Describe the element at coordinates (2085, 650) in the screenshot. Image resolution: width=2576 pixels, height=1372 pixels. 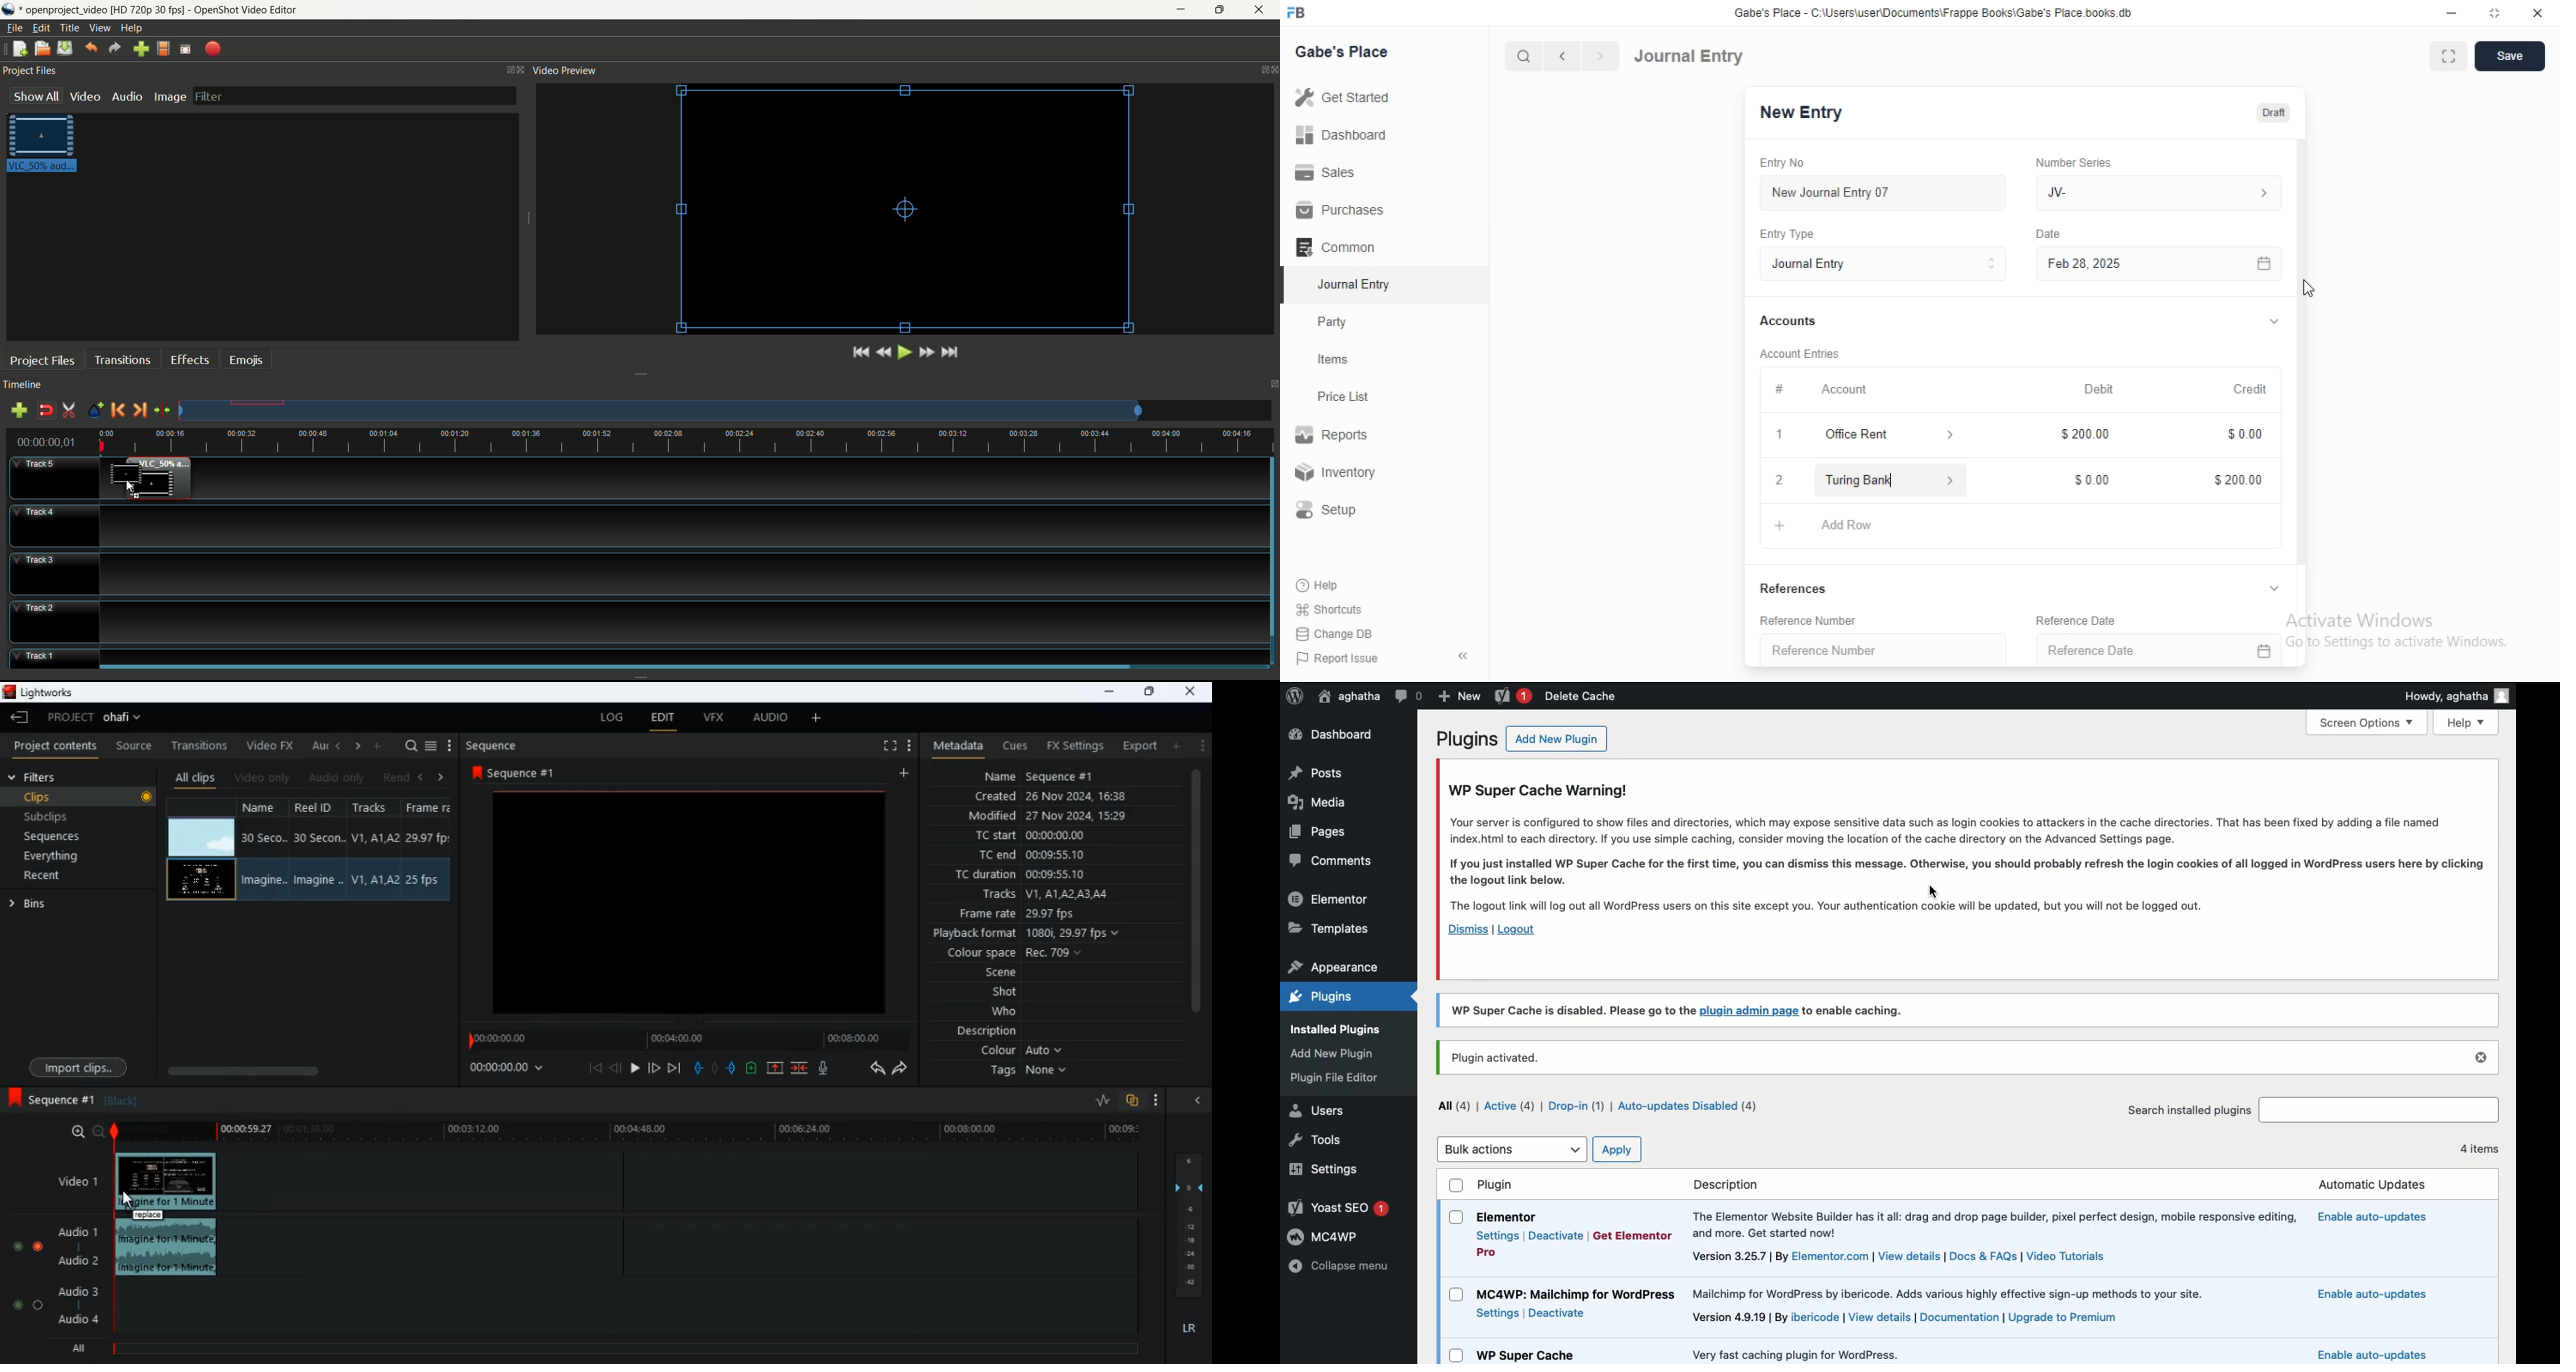
I see `reference date` at that location.